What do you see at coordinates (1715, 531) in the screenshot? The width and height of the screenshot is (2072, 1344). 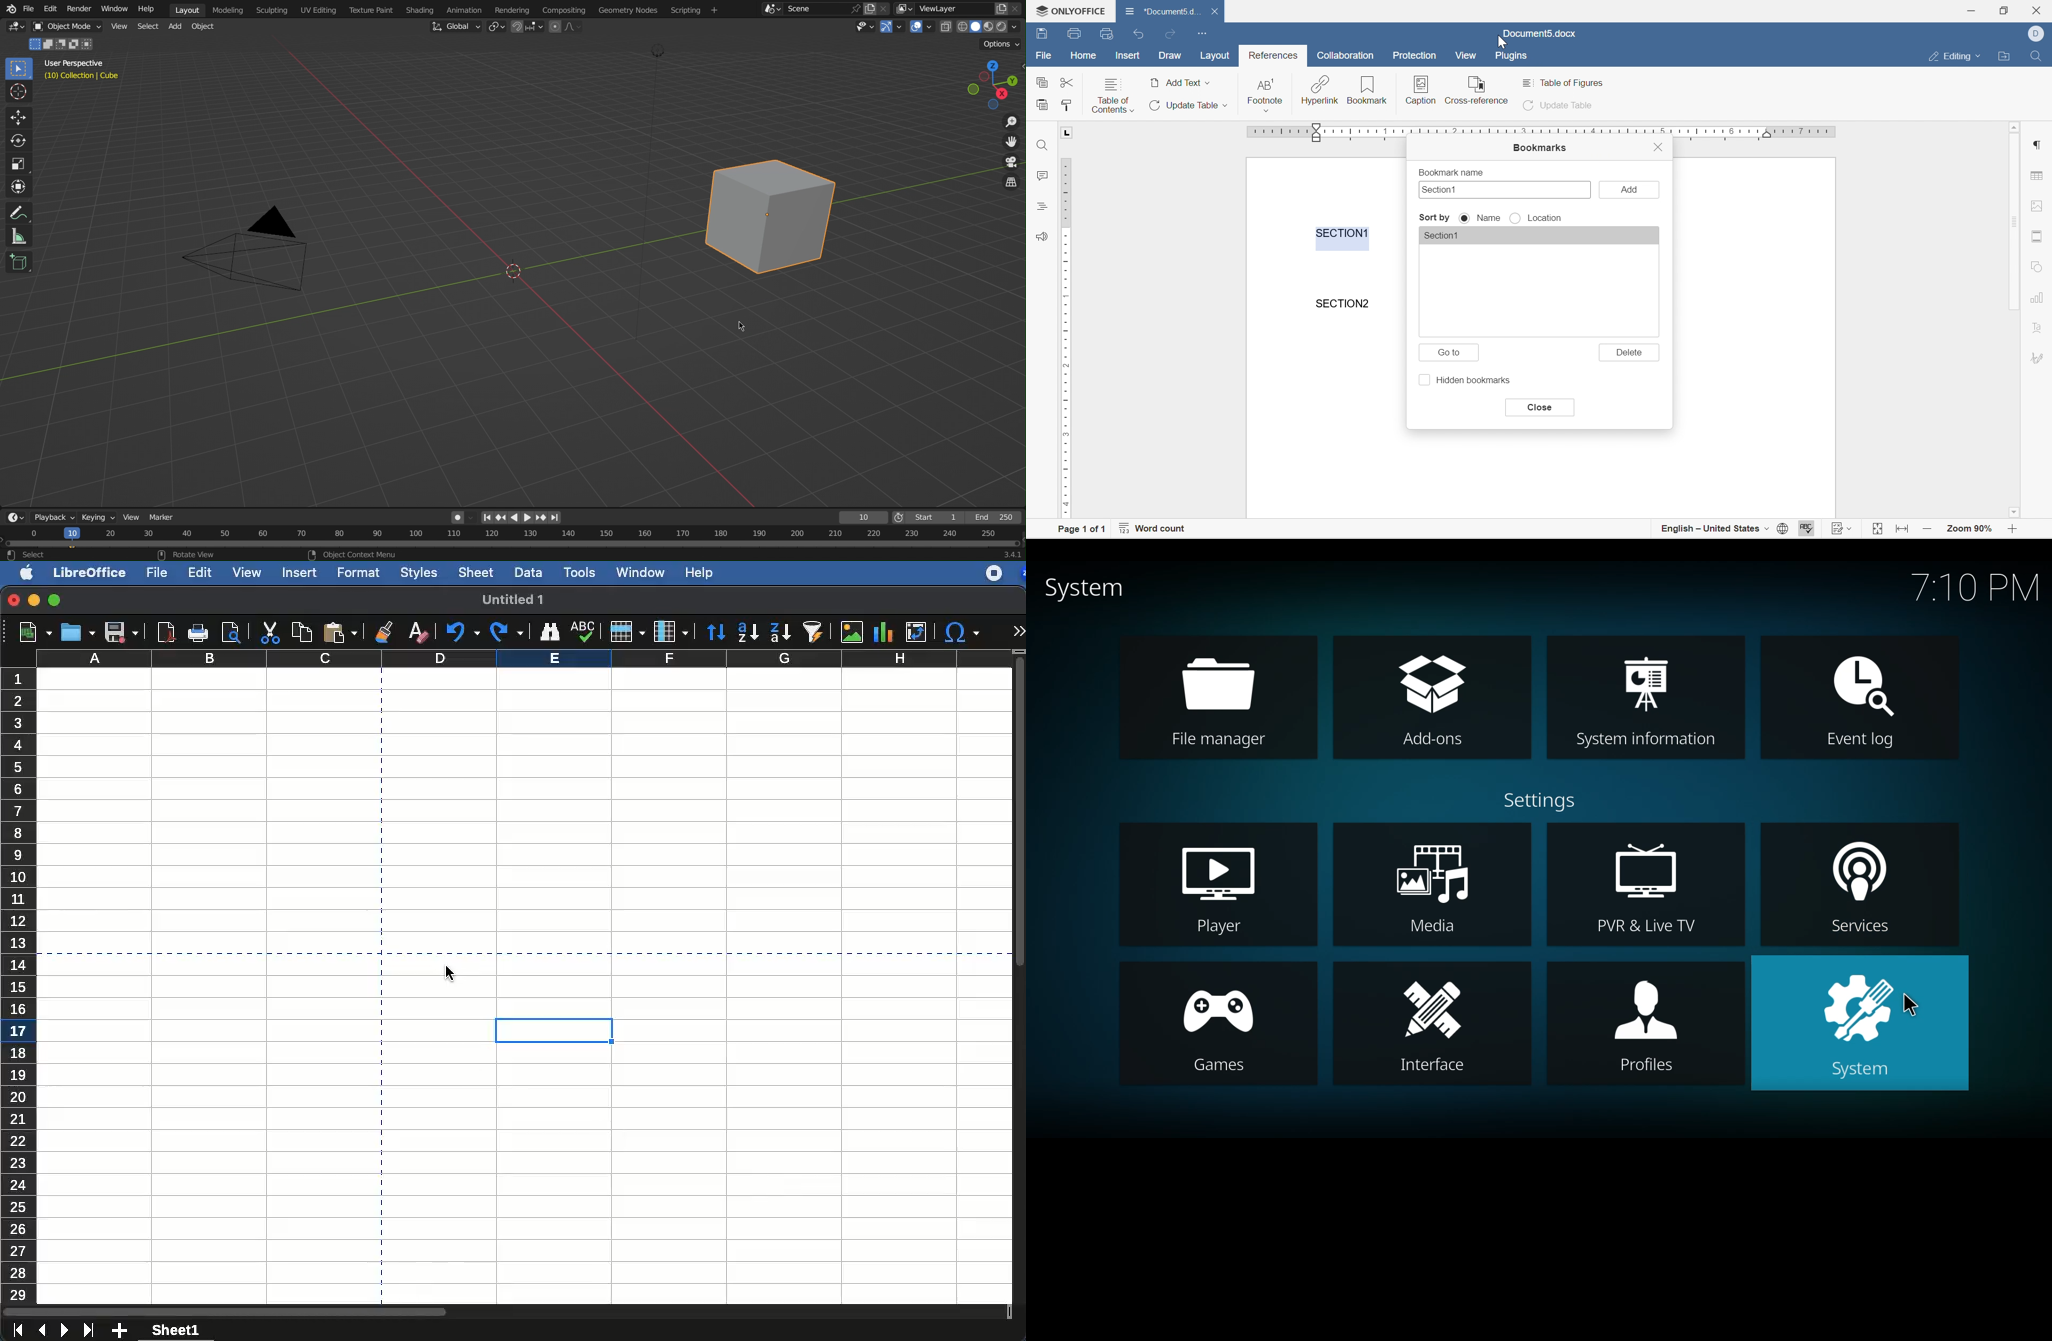 I see `english - united states` at bounding box center [1715, 531].